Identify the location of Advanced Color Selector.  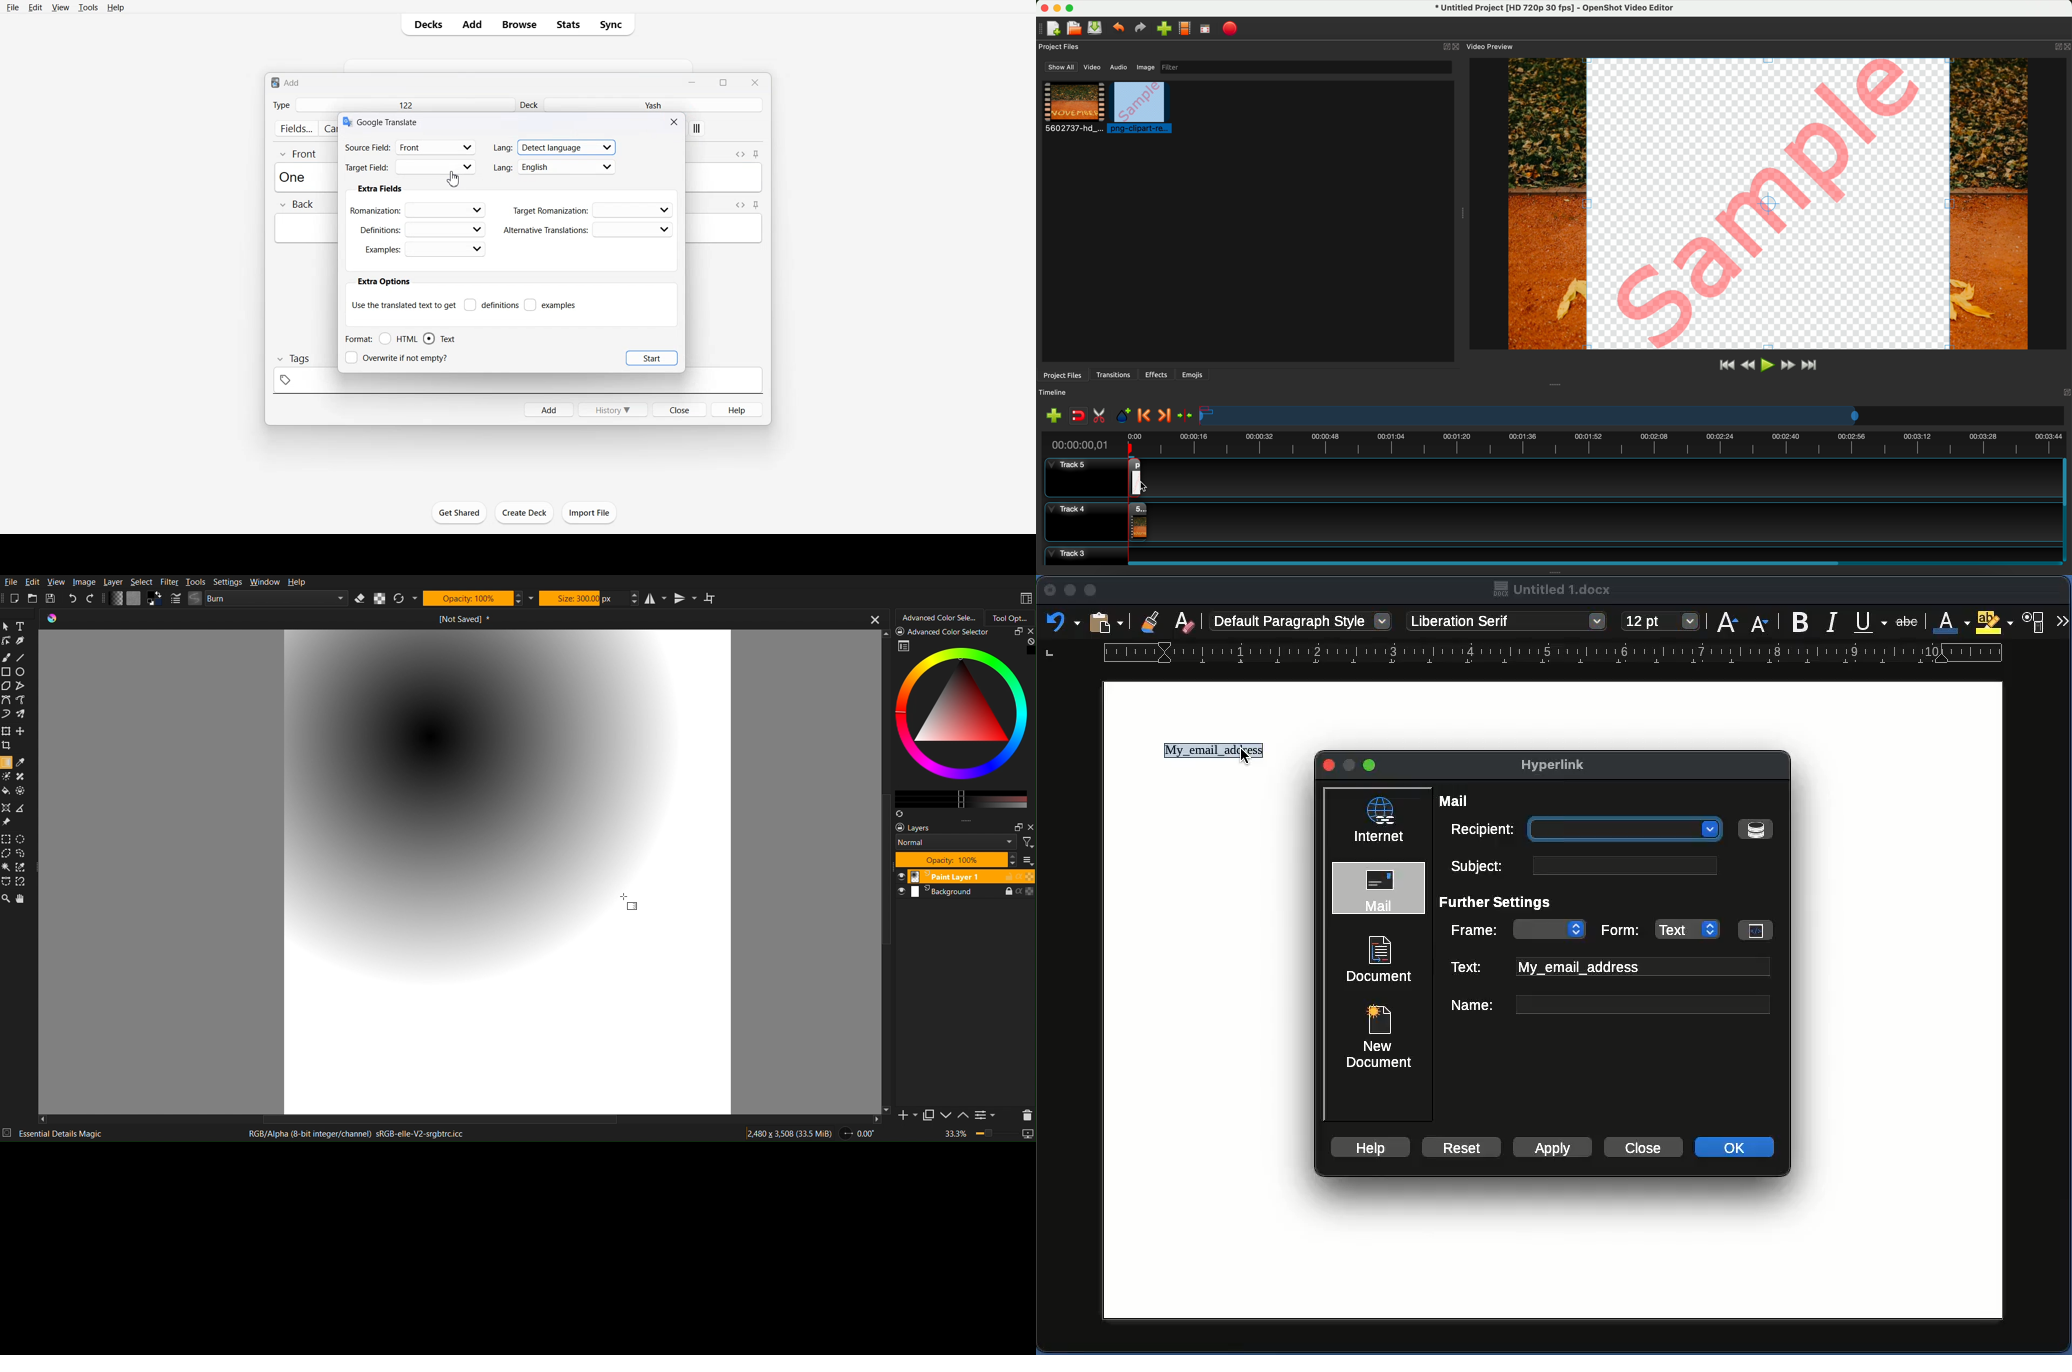
(937, 617).